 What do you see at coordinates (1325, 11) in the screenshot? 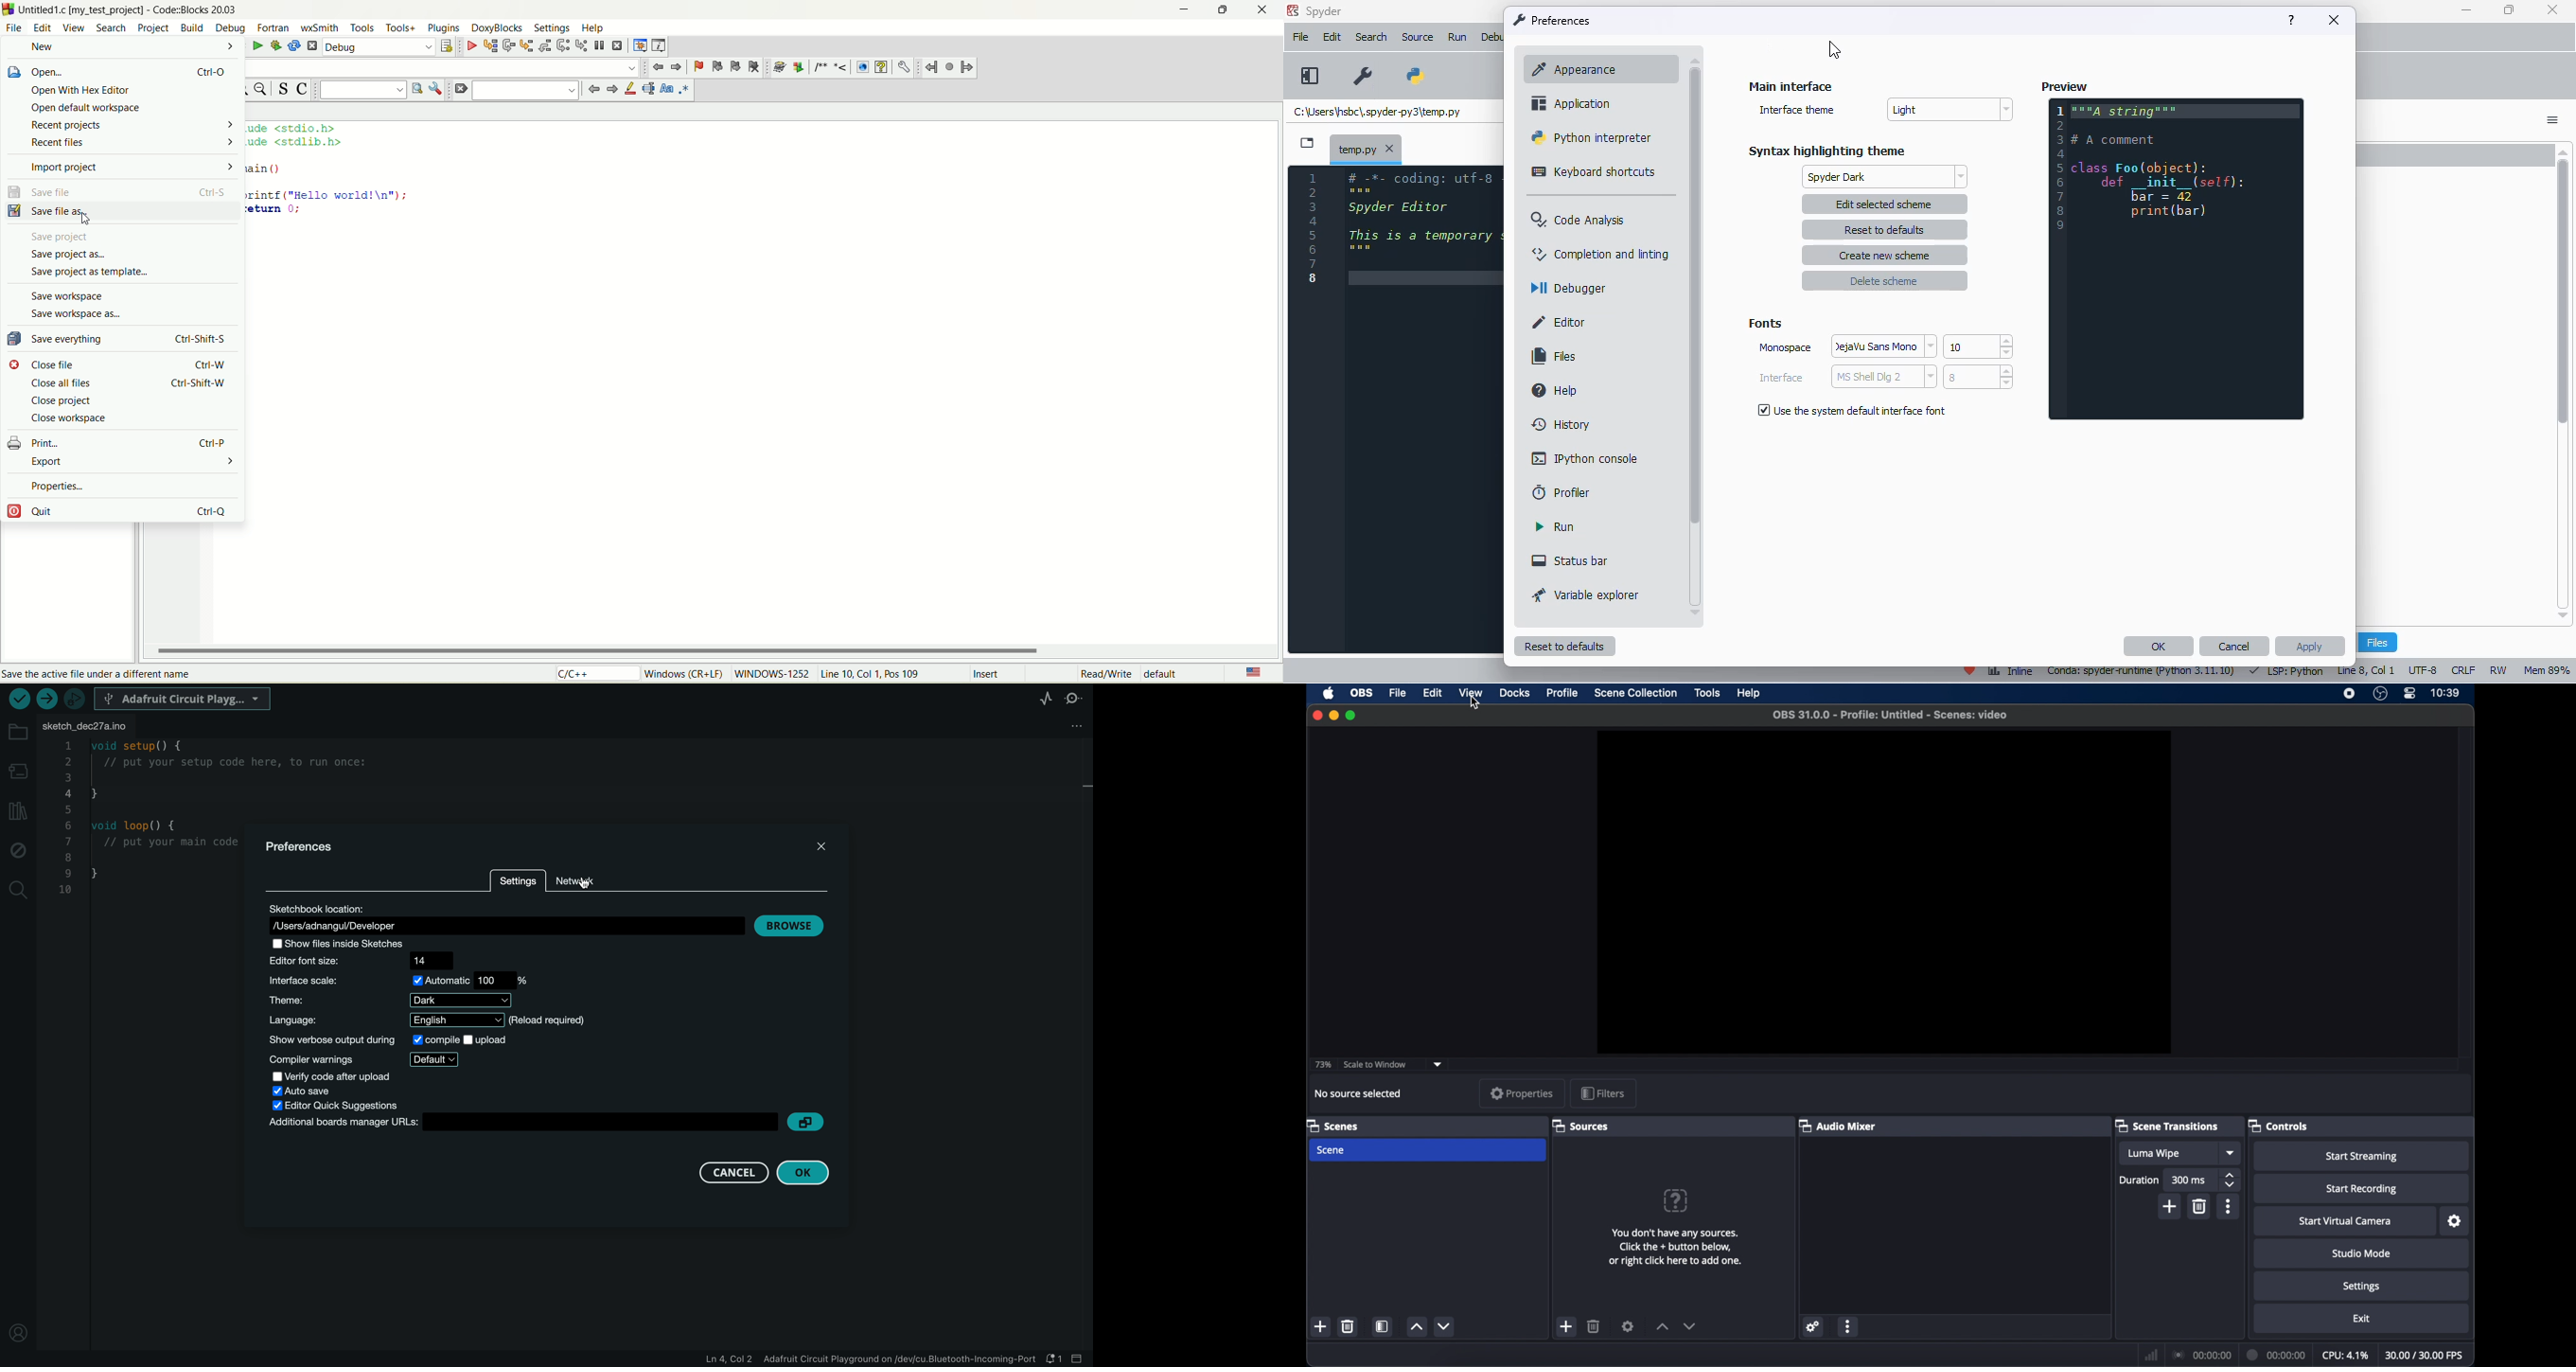
I see `spyder` at bounding box center [1325, 11].